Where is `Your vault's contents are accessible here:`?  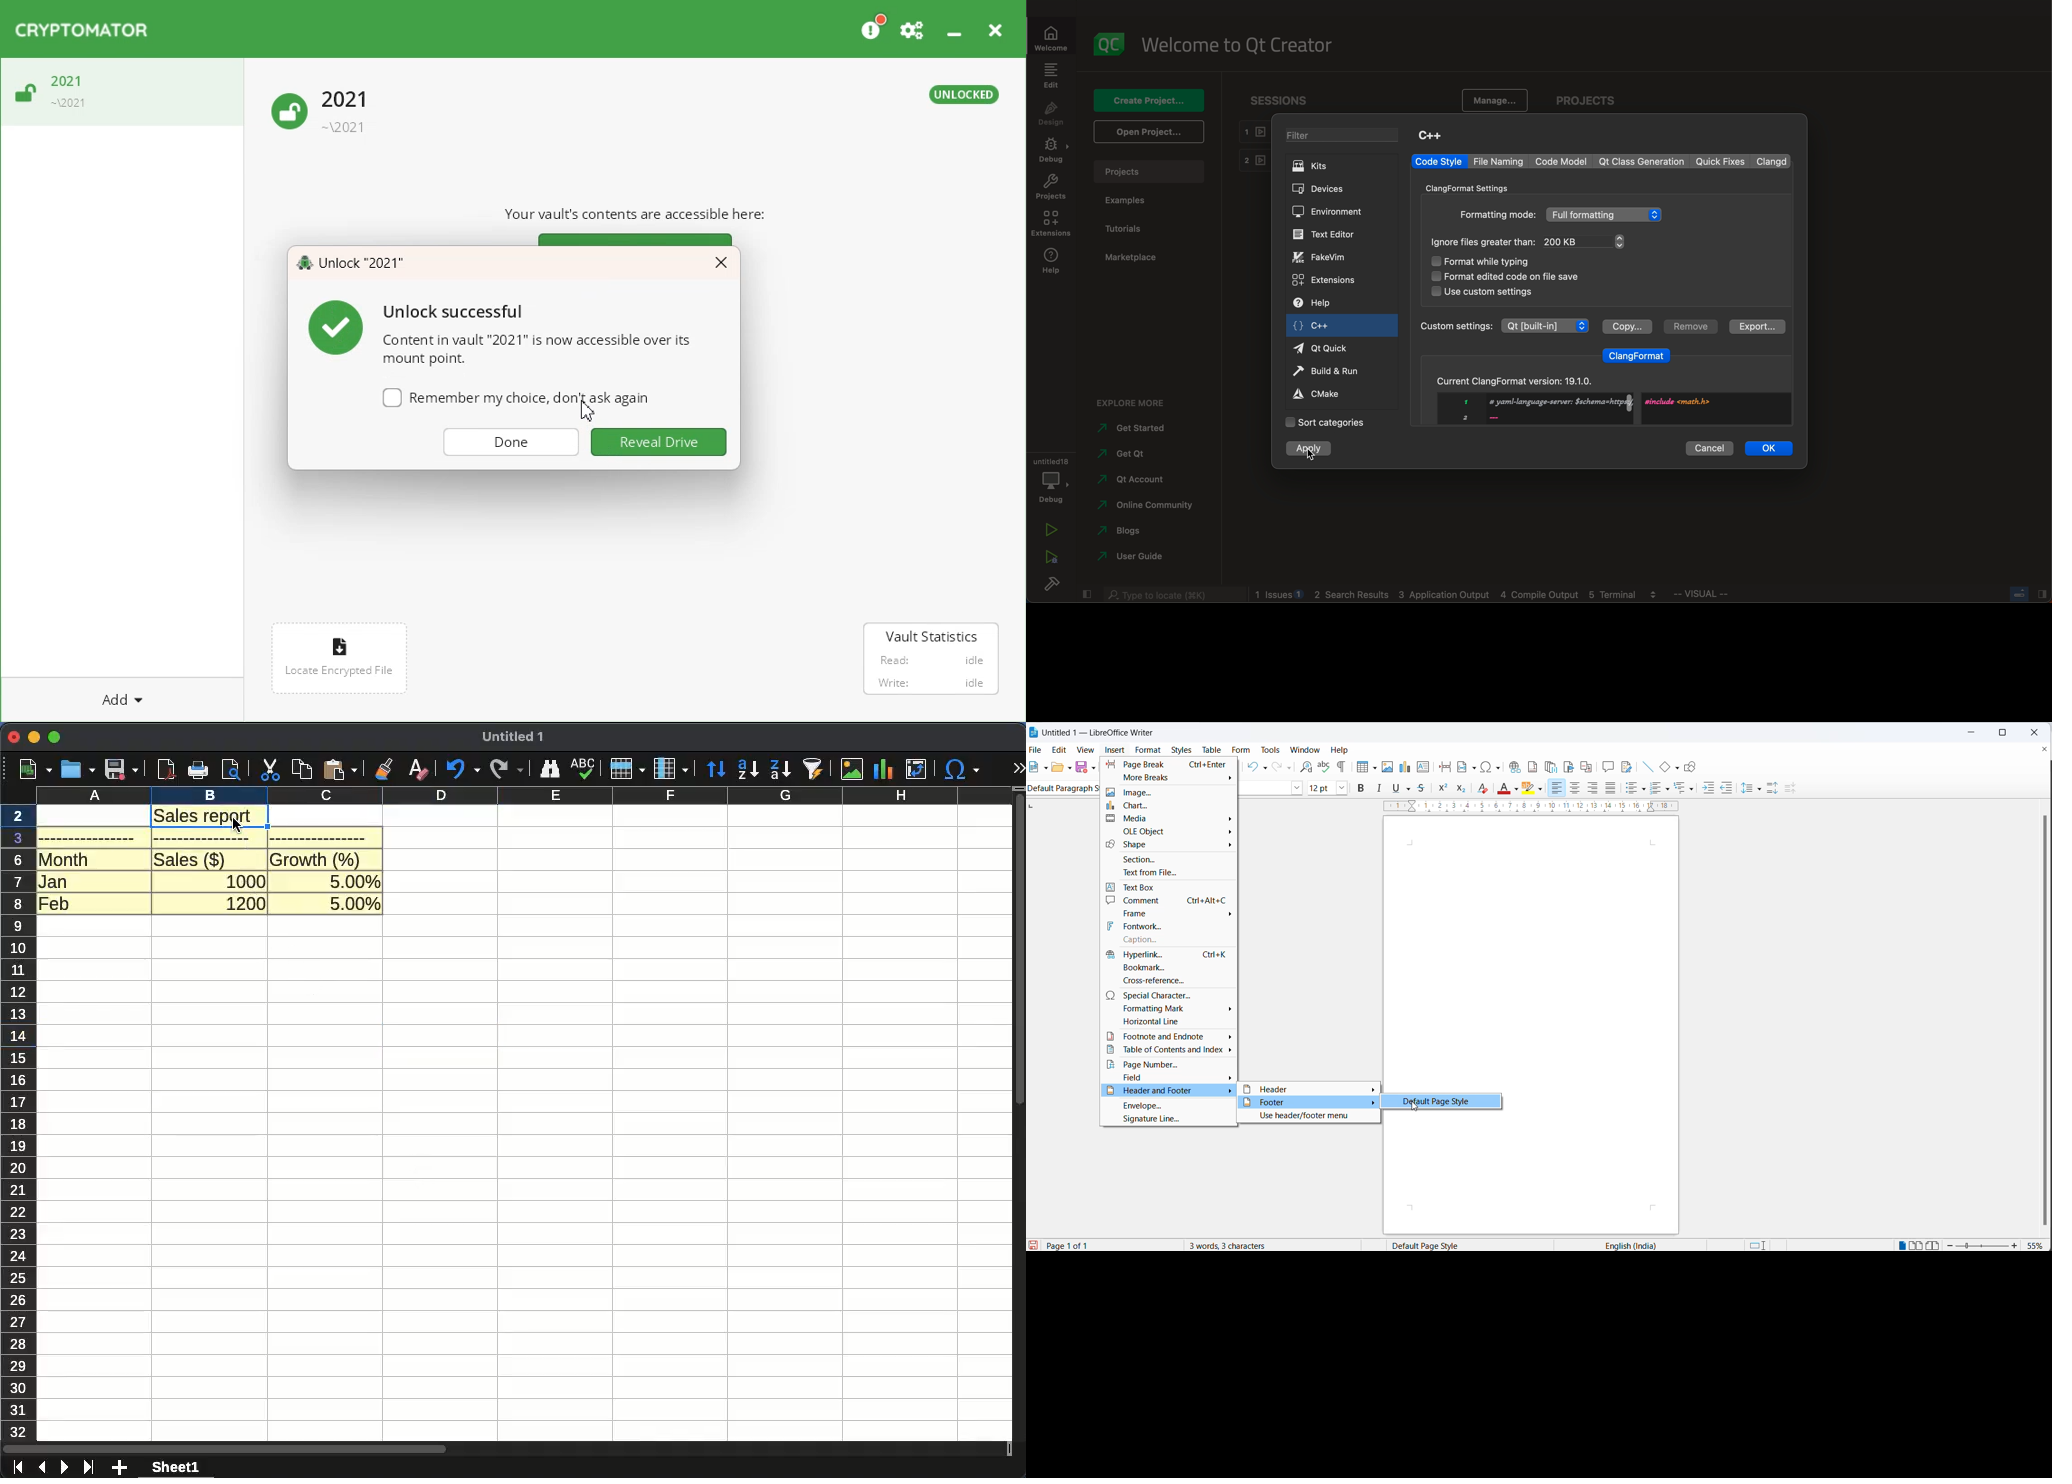 Your vault's contents are accessible here: is located at coordinates (643, 214).